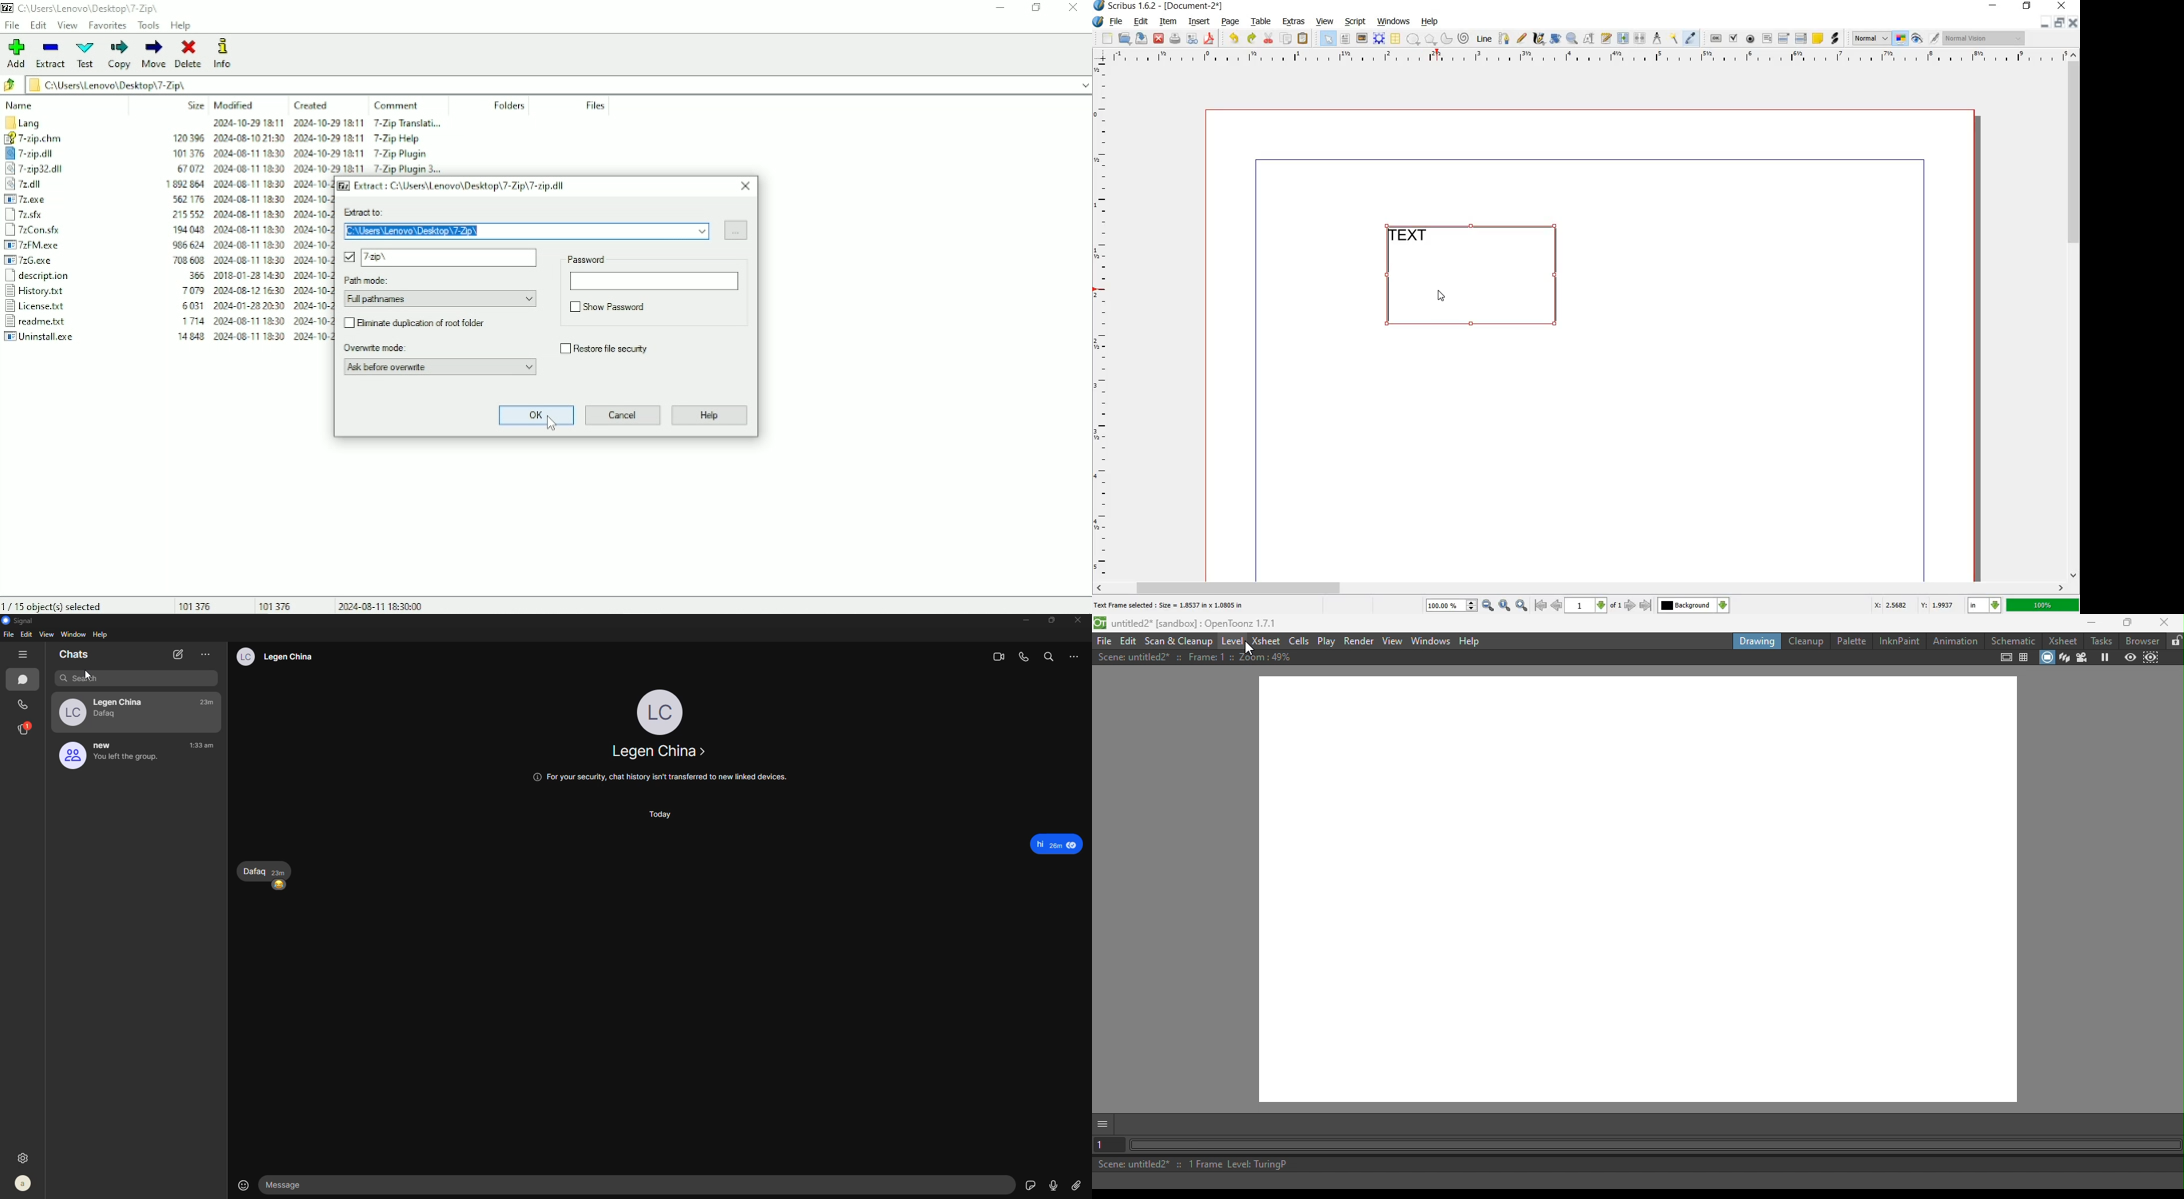 This screenshot has width=2184, height=1204. Describe the element at coordinates (107, 25) in the screenshot. I see `Favorites` at that location.